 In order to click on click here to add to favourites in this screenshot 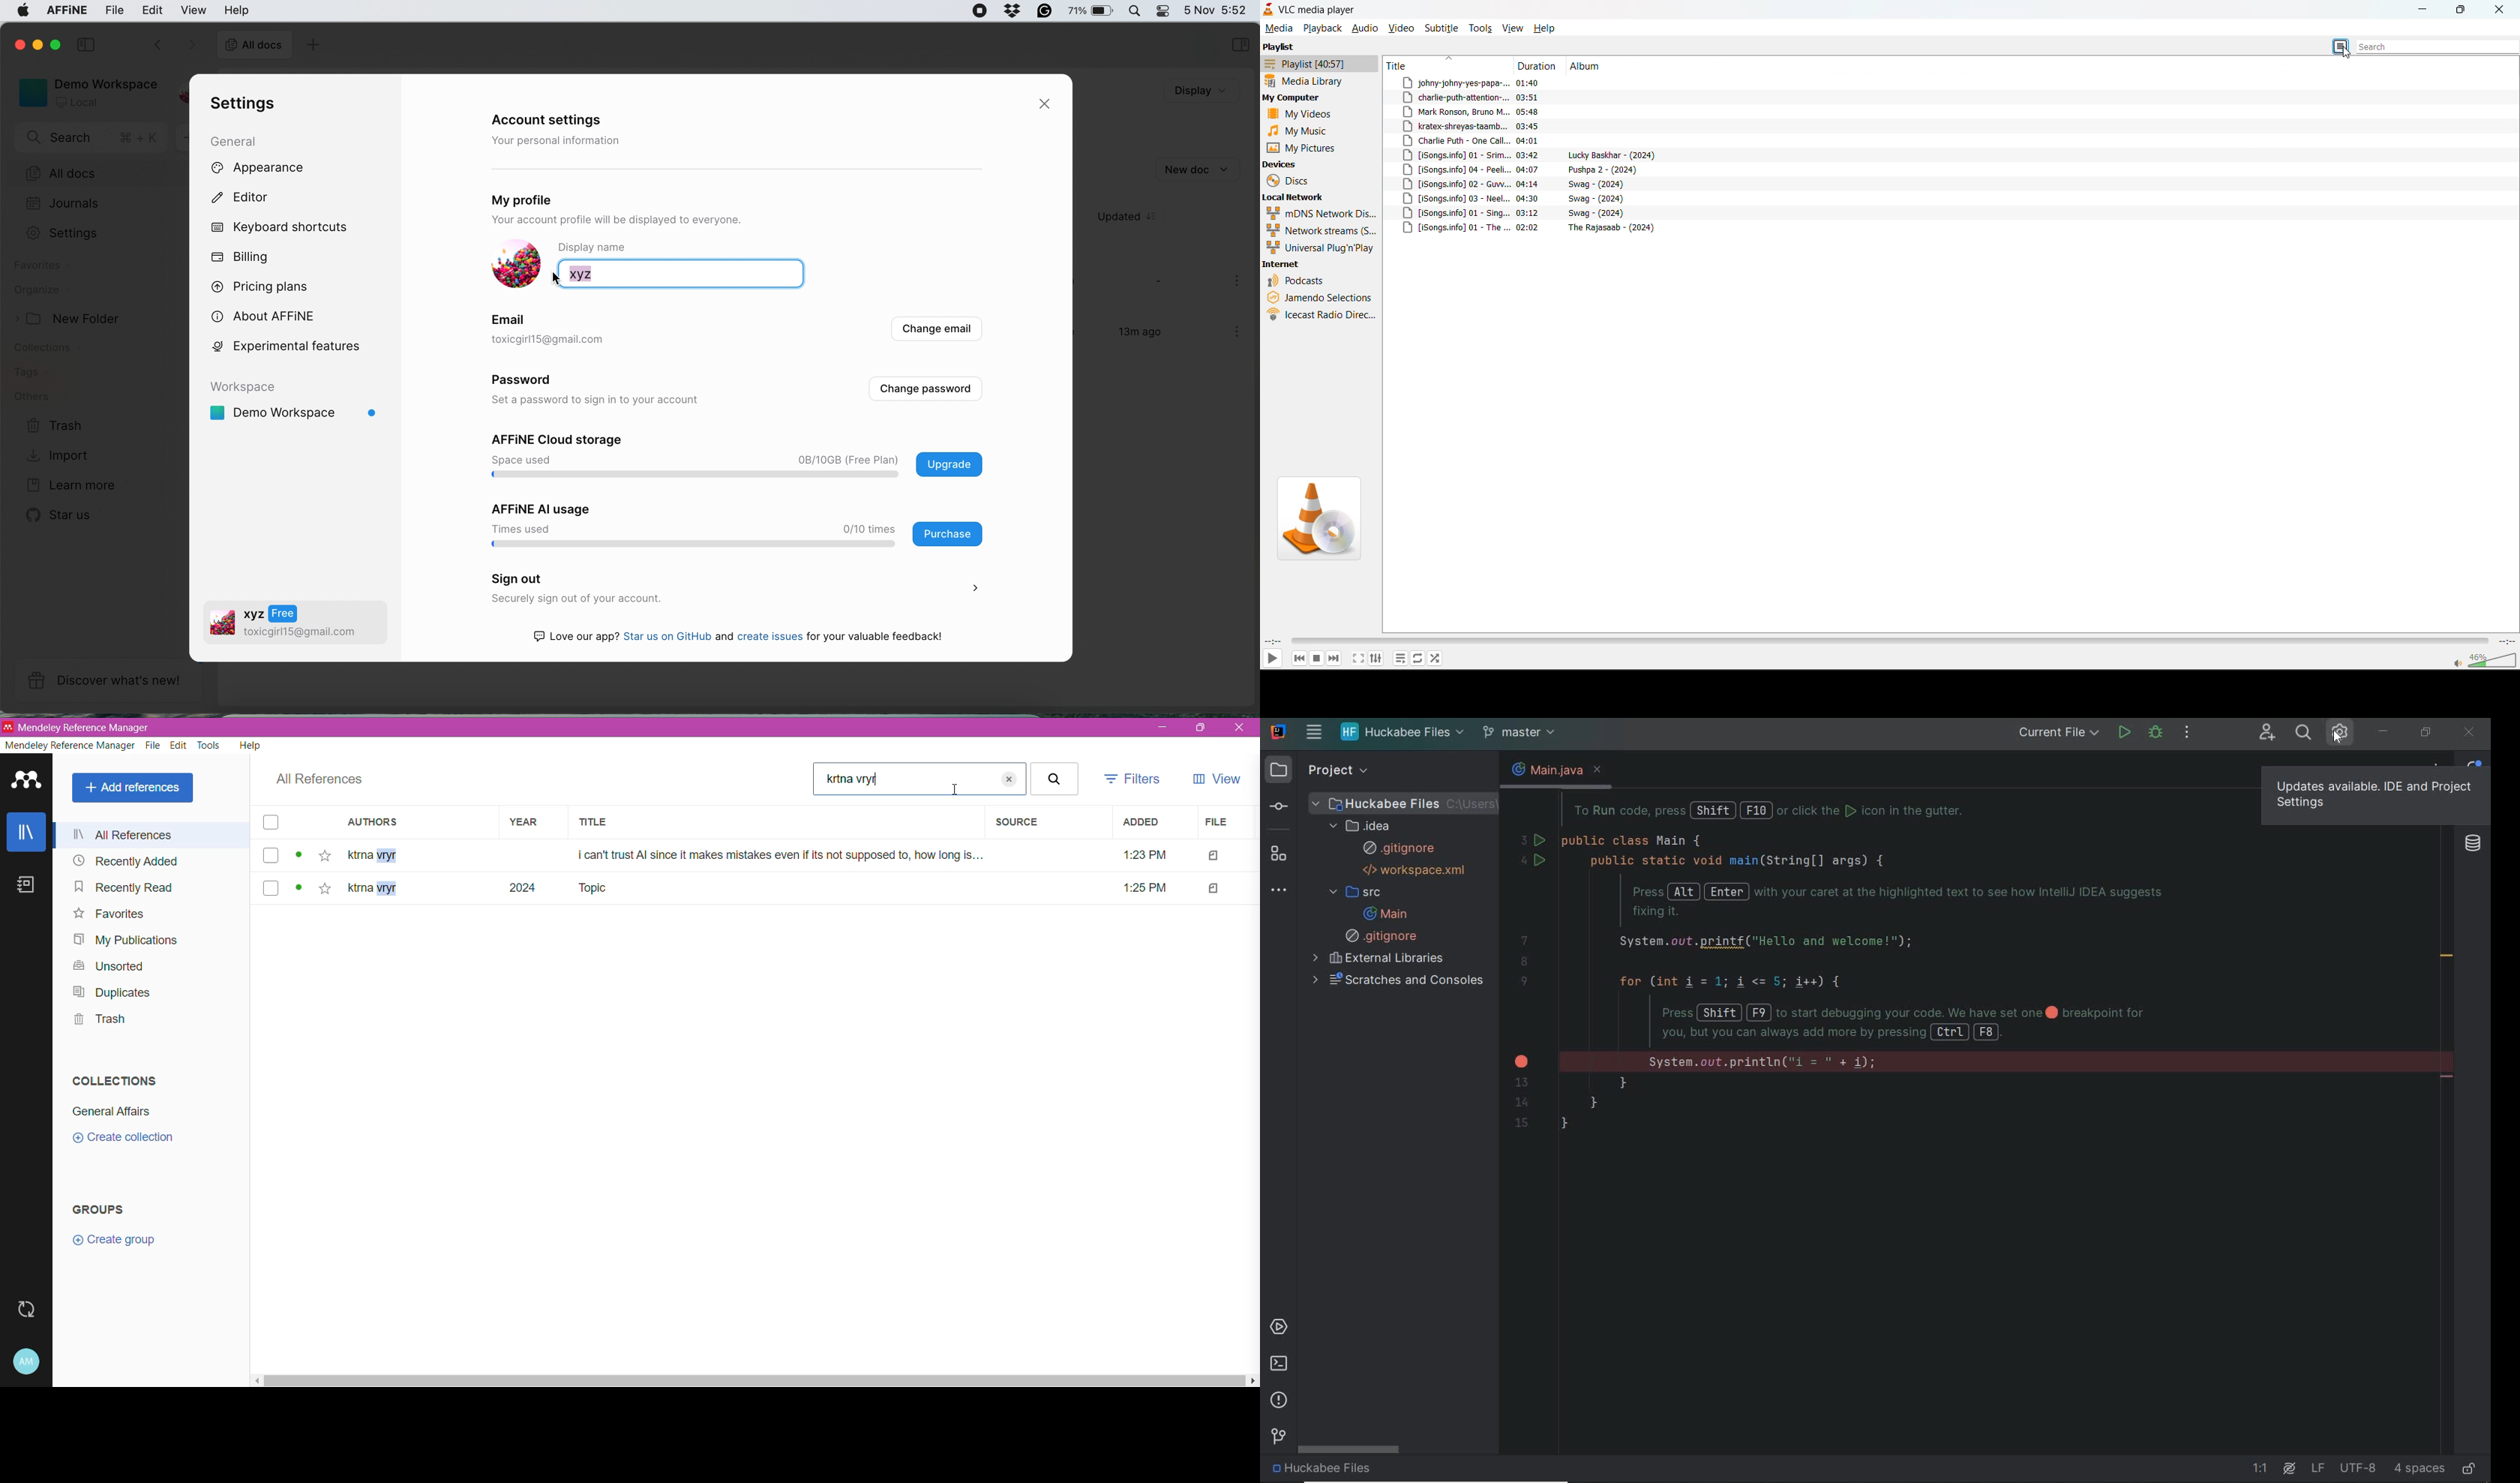, I will do `click(324, 888)`.